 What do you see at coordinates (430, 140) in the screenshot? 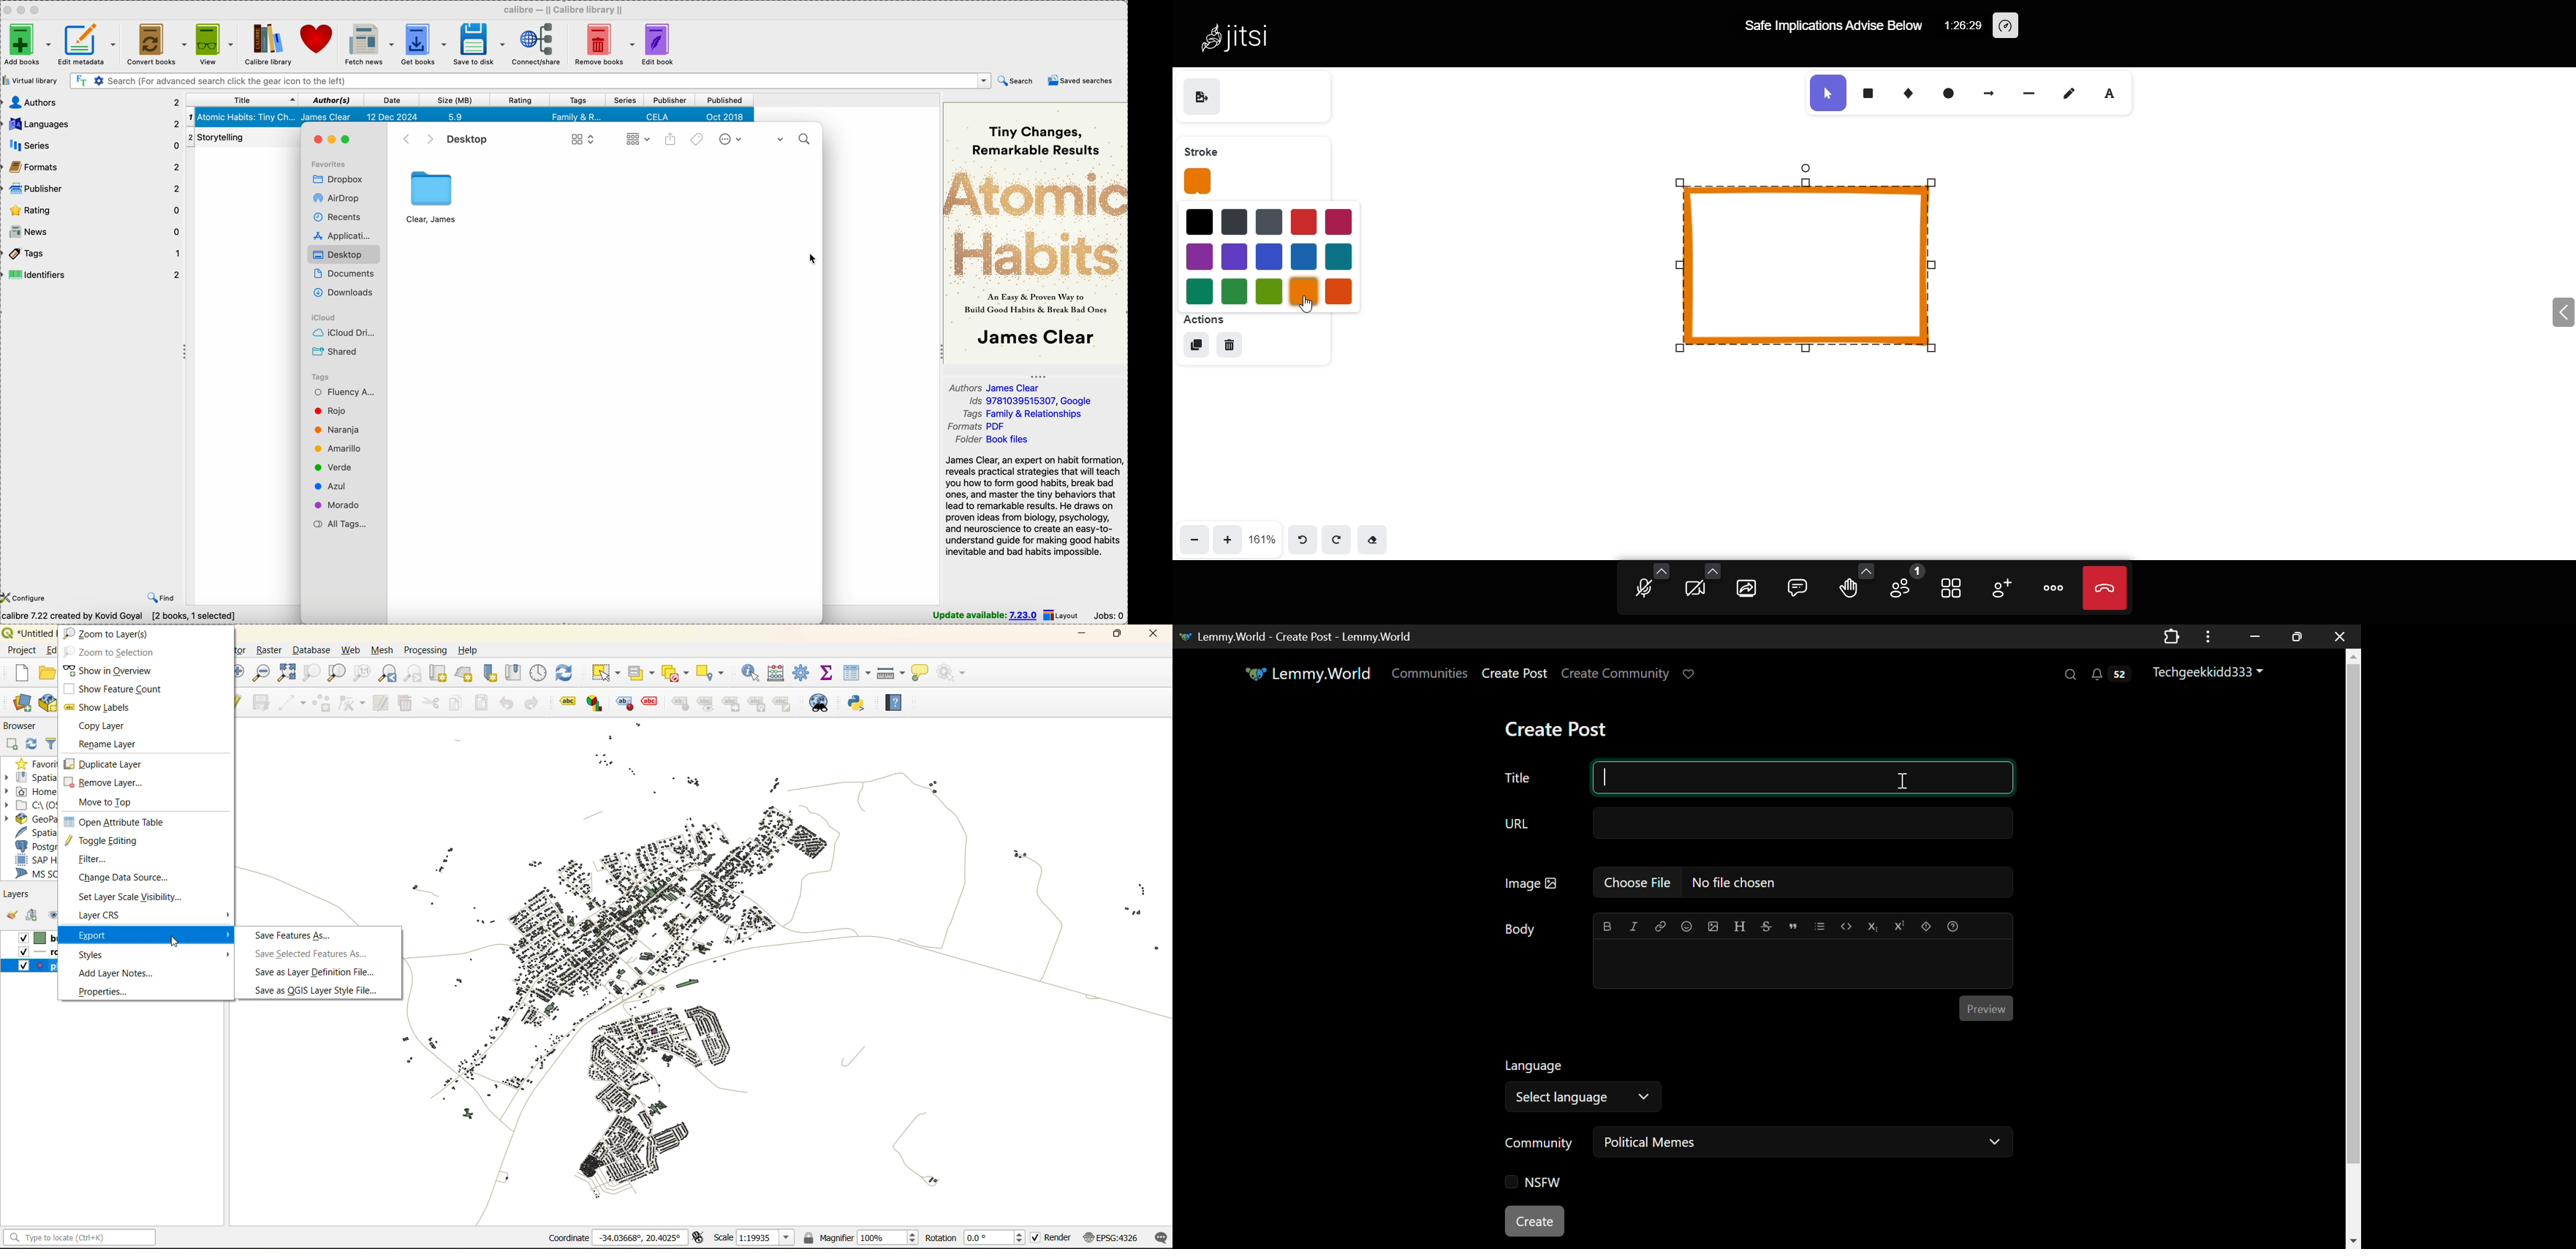
I see `foward` at bounding box center [430, 140].